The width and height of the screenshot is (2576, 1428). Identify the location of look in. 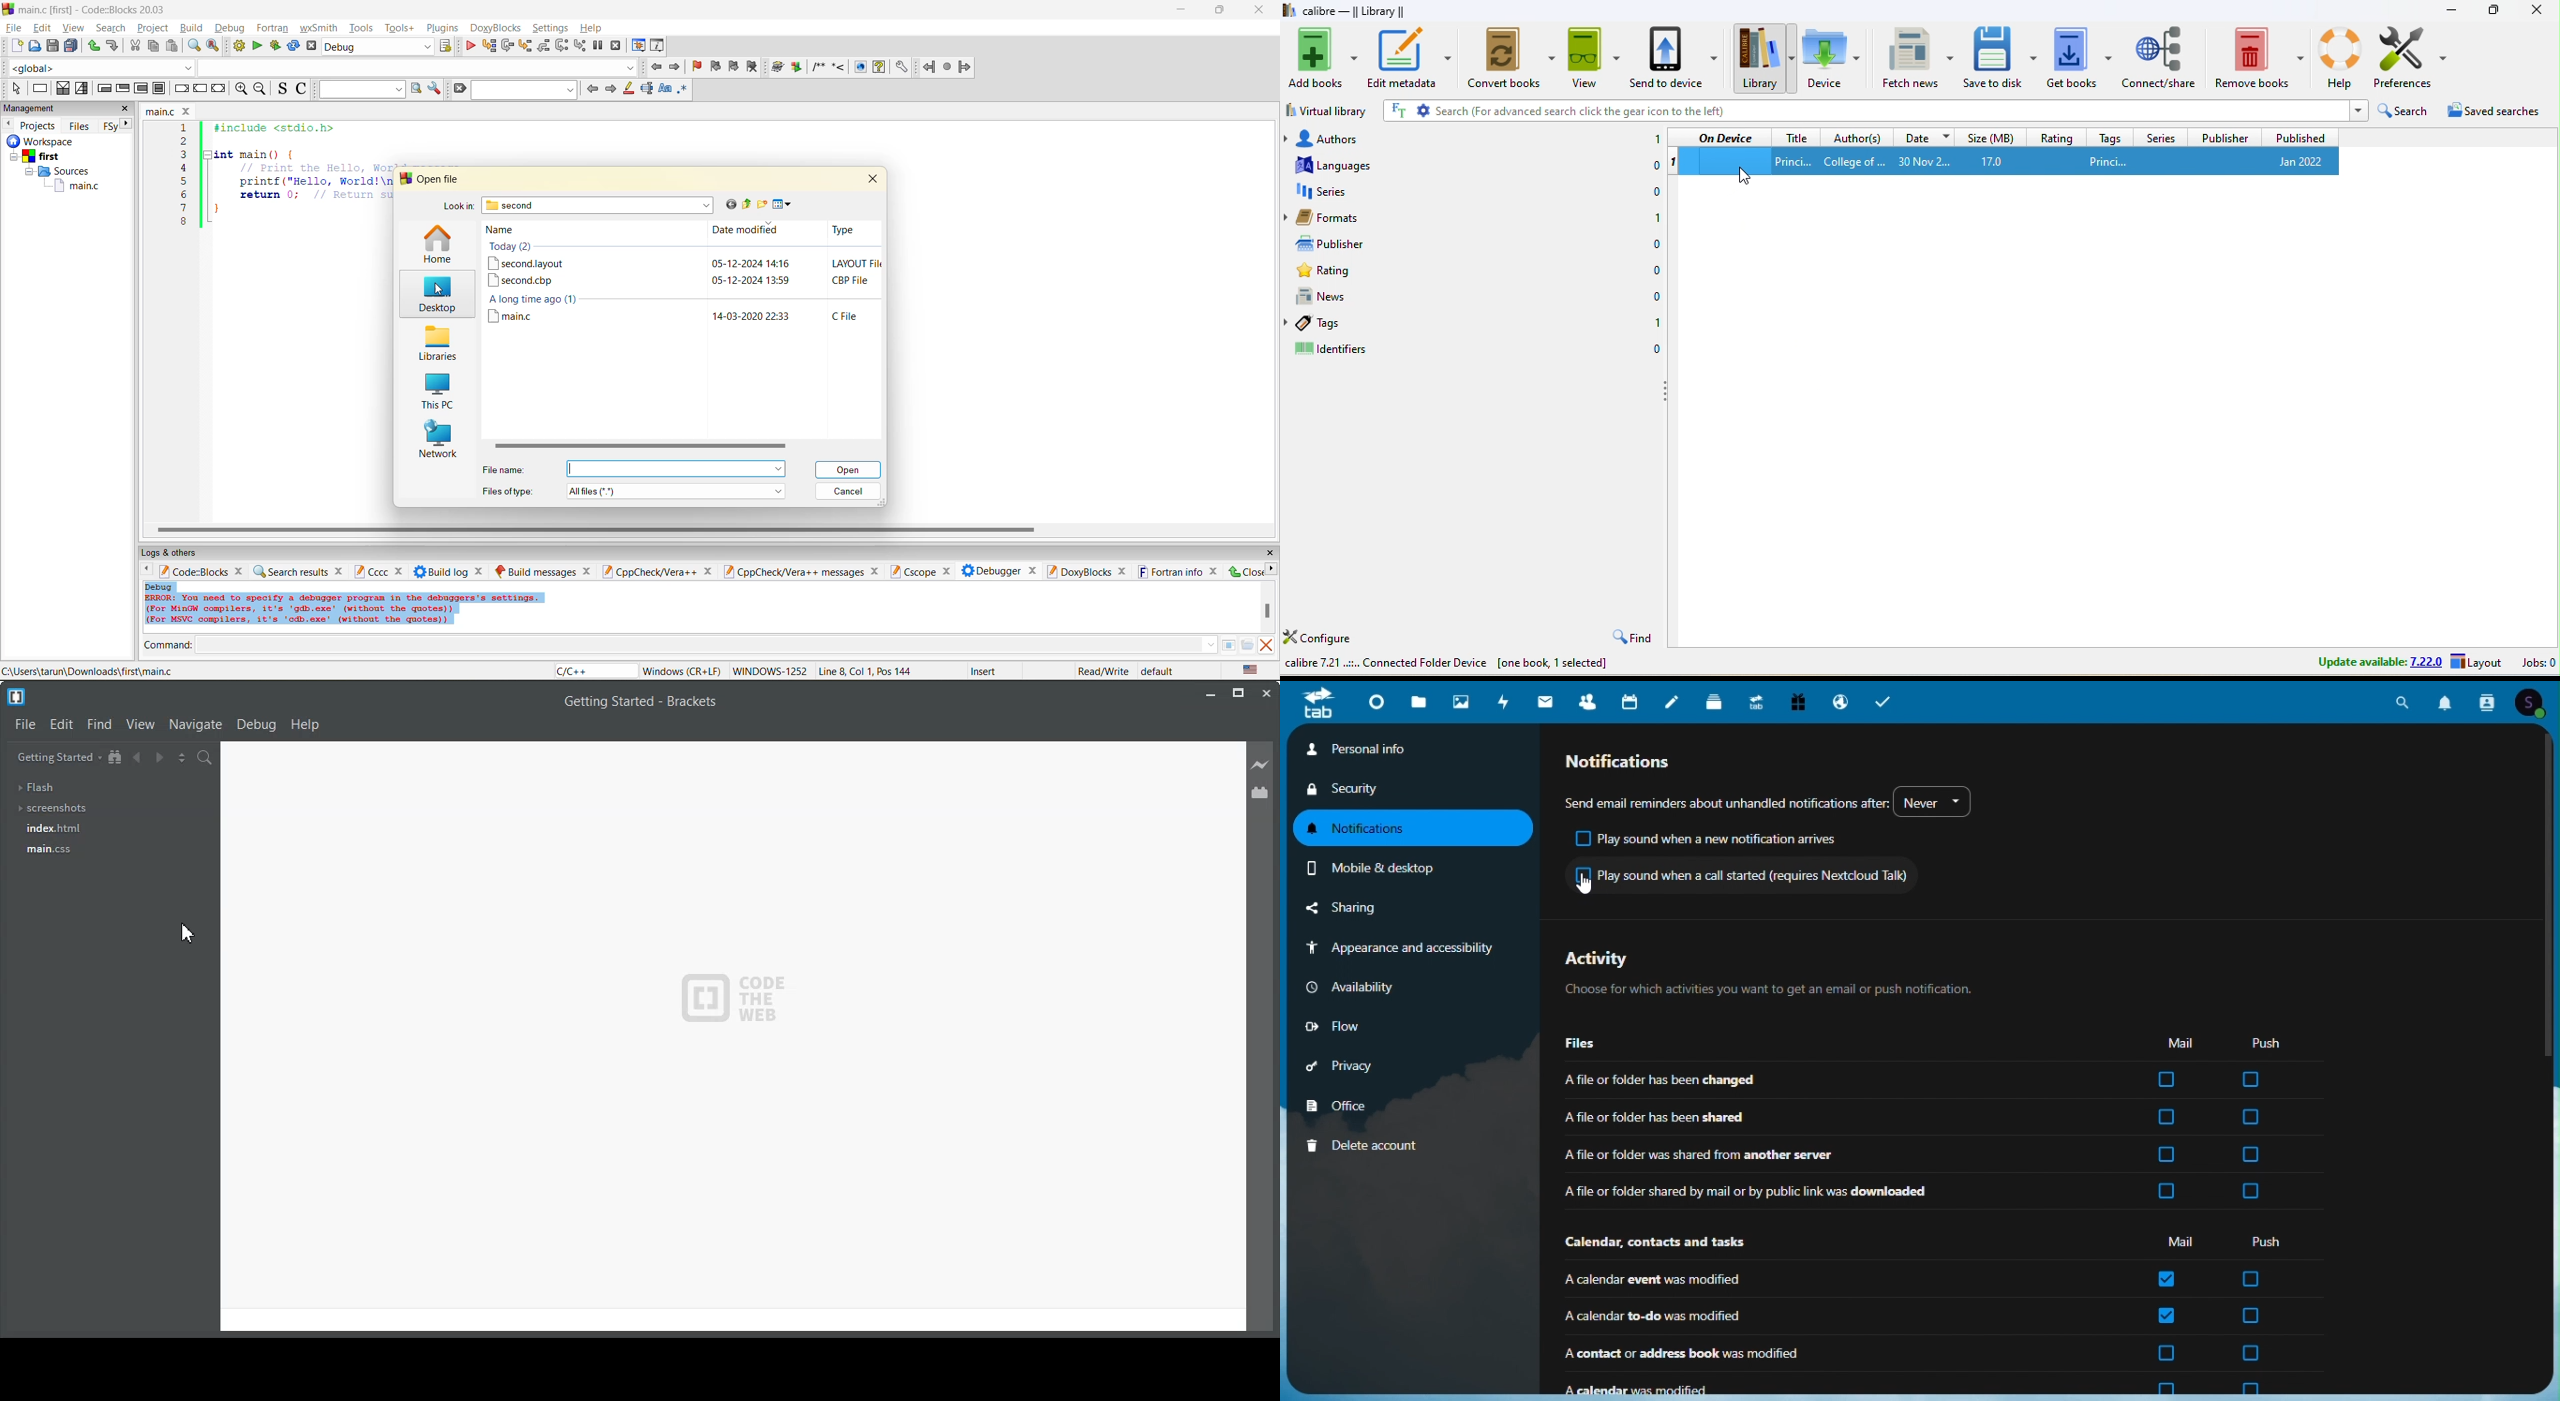
(458, 208).